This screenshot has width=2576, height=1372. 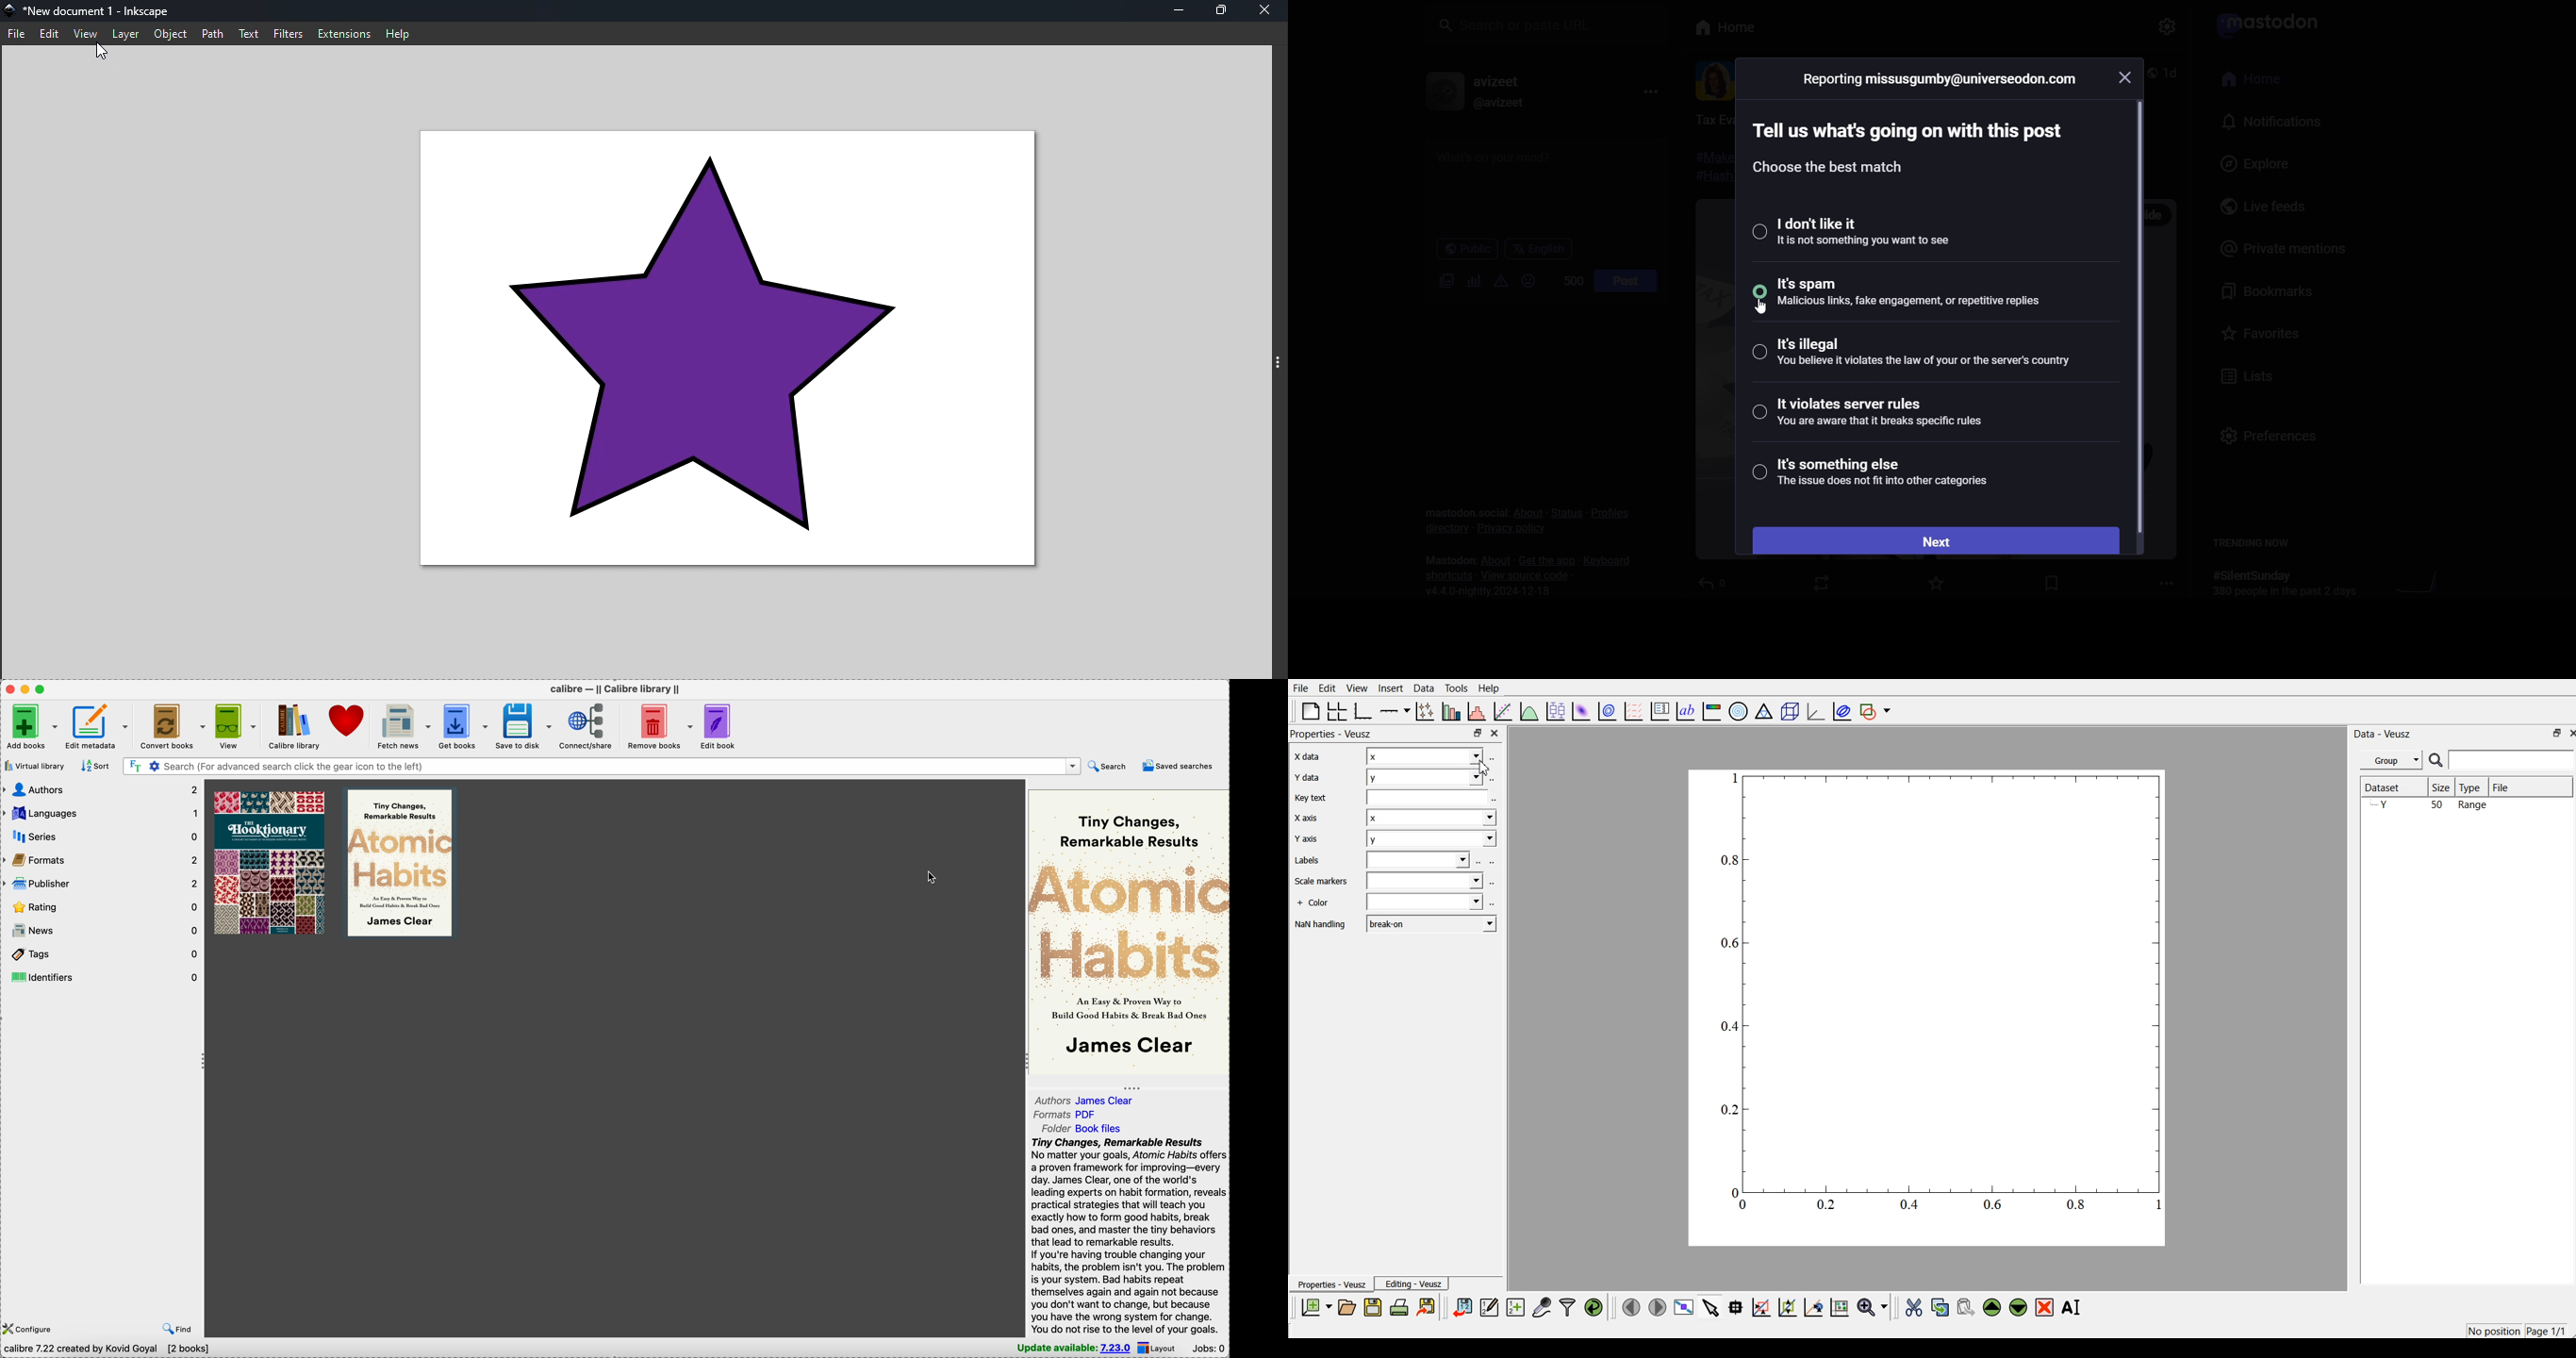 I want to click on next, so click(x=1937, y=539).